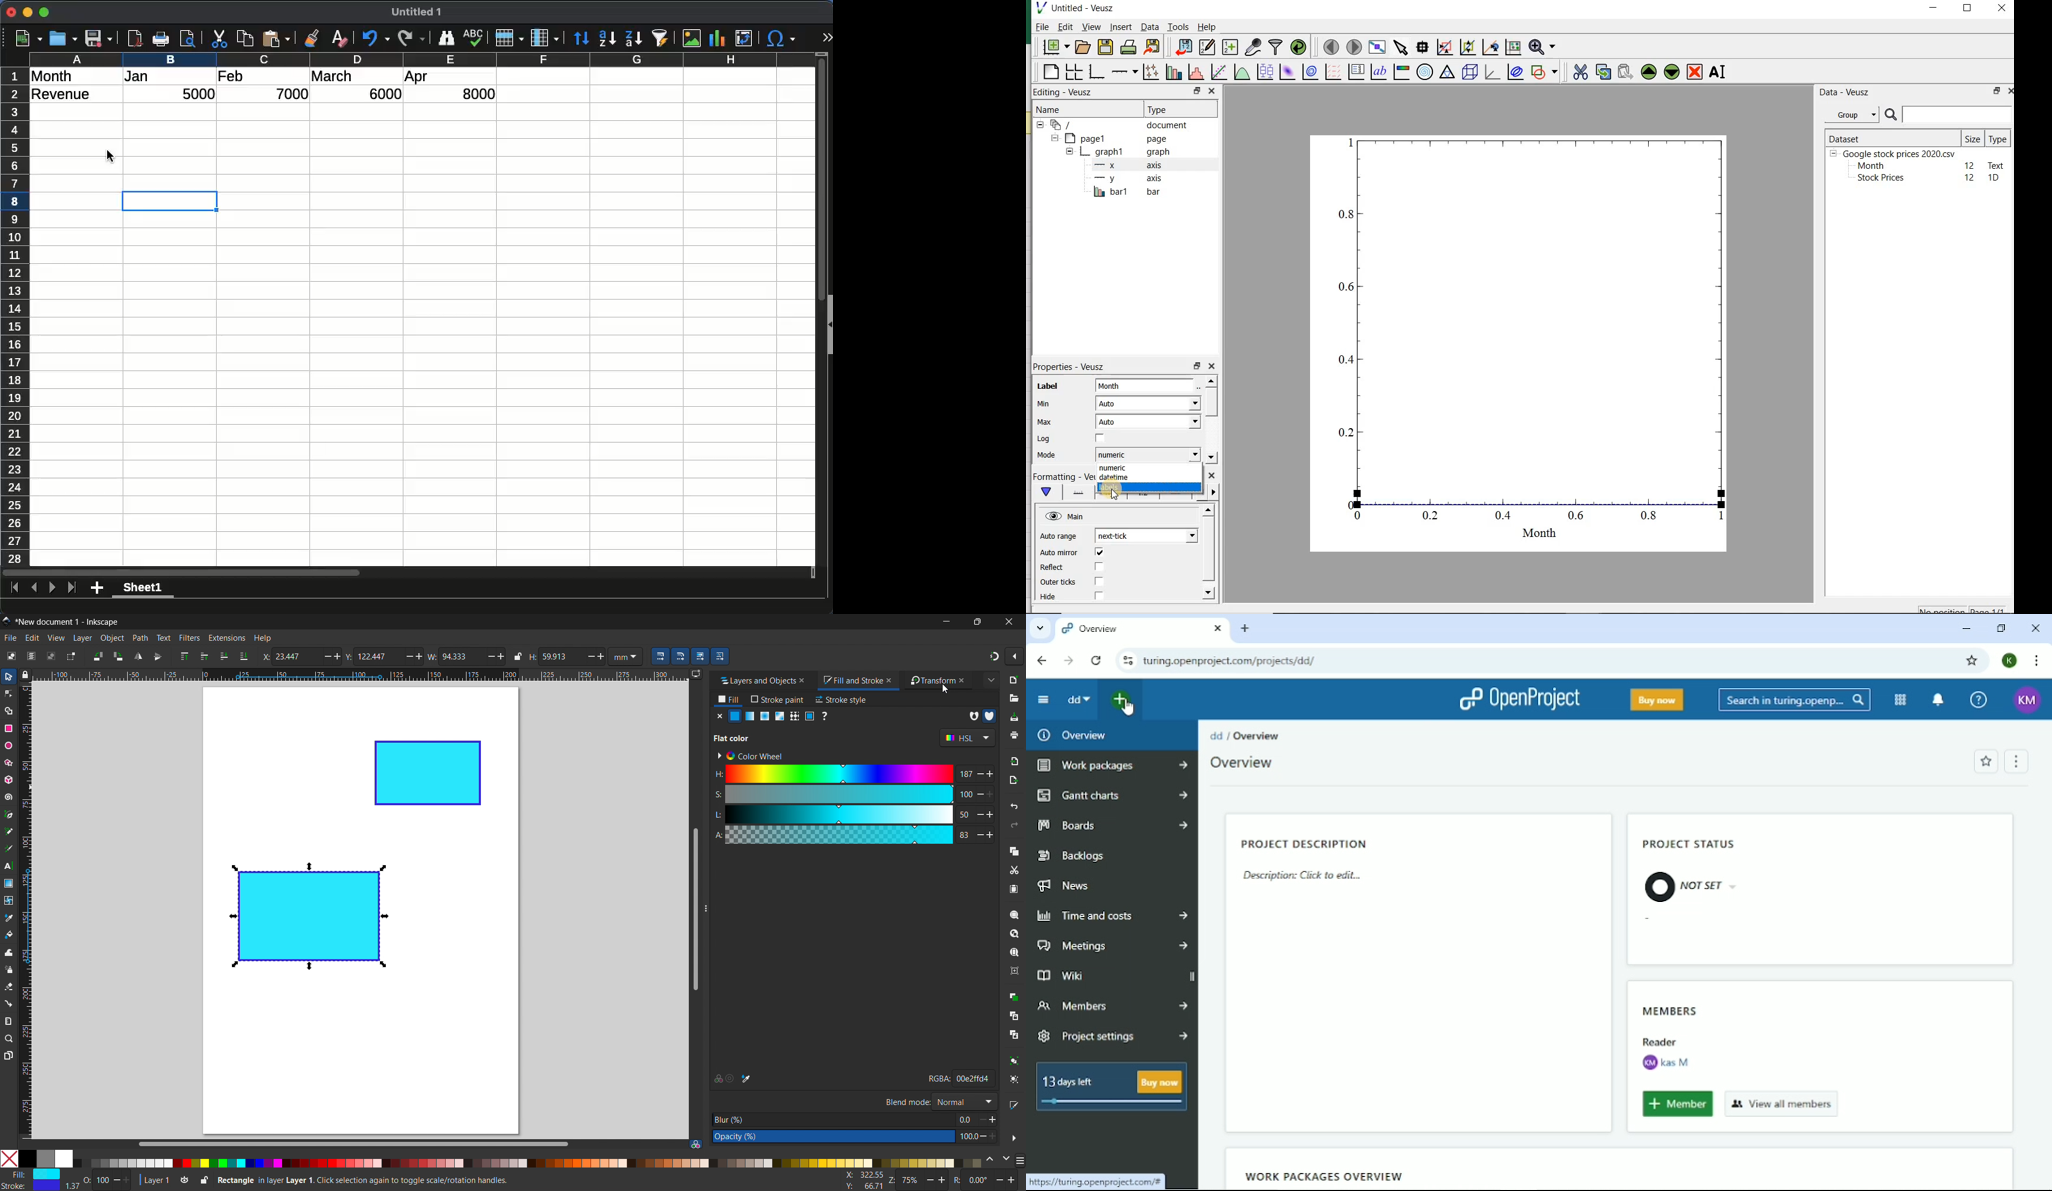 The width and height of the screenshot is (2072, 1204). What do you see at coordinates (224, 656) in the screenshot?
I see `lower` at bounding box center [224, 656].